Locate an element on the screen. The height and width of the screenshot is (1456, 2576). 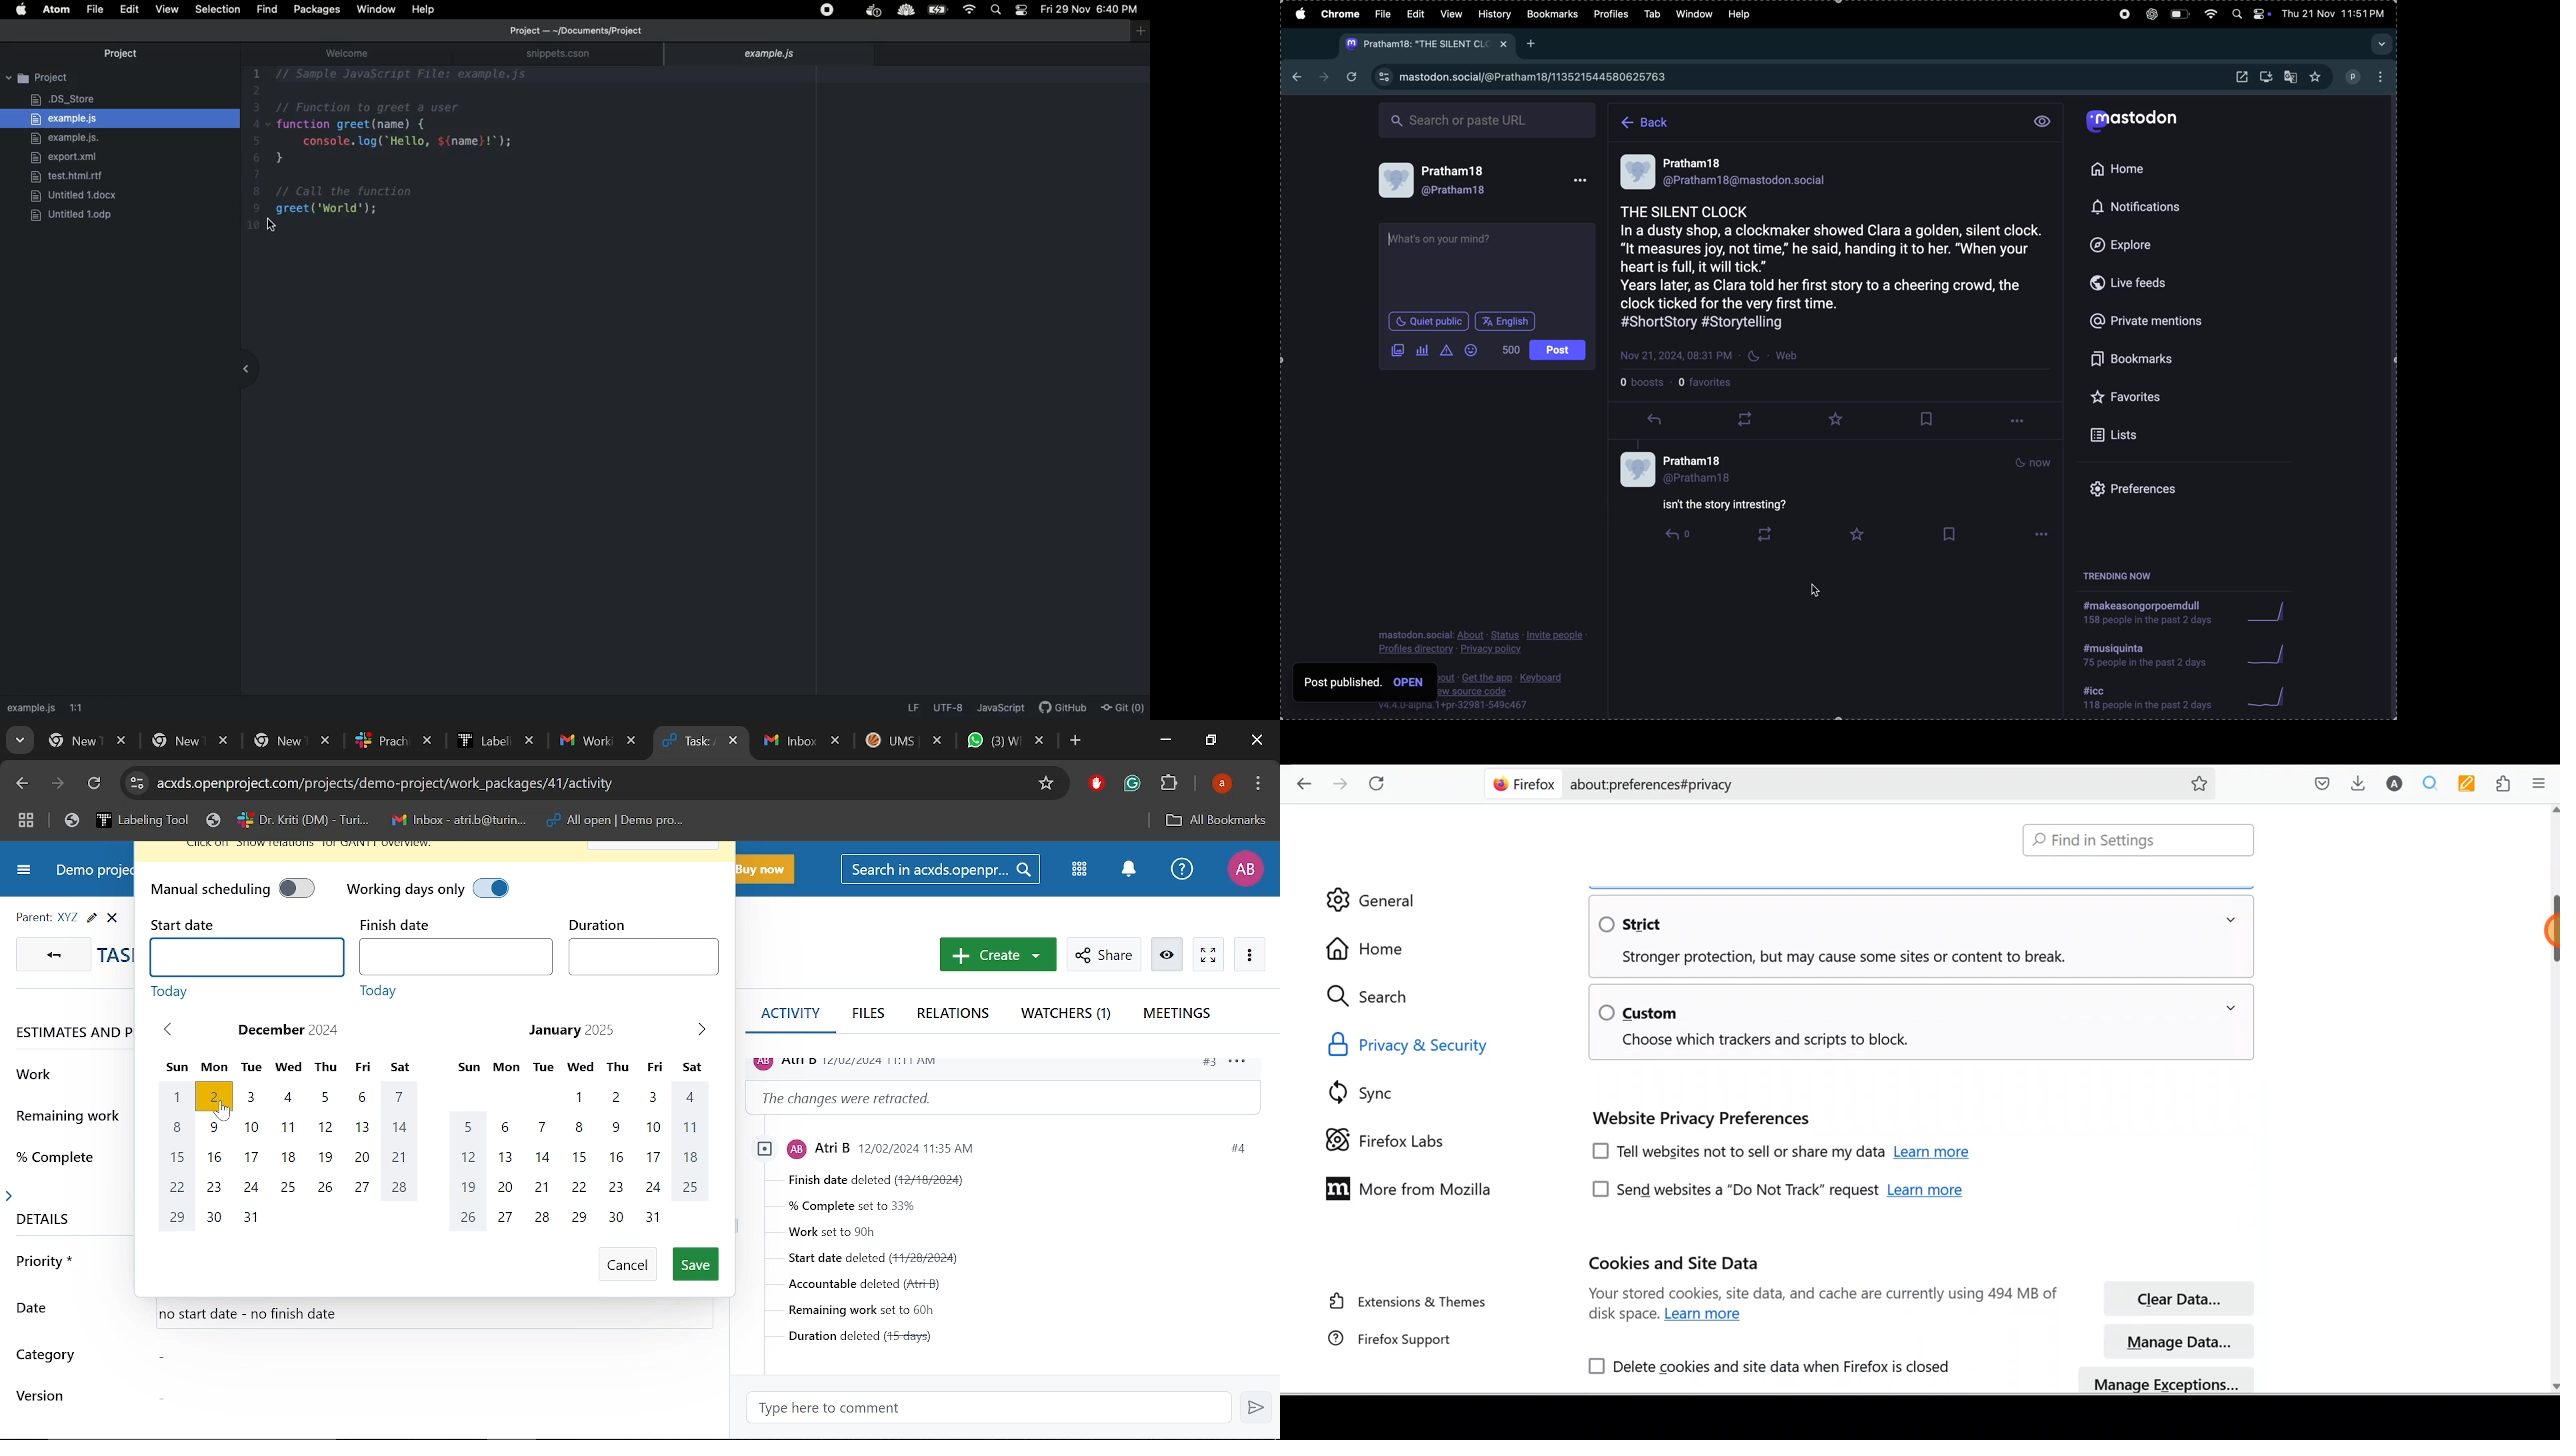
Profile is located at coordinates (1224, 783).